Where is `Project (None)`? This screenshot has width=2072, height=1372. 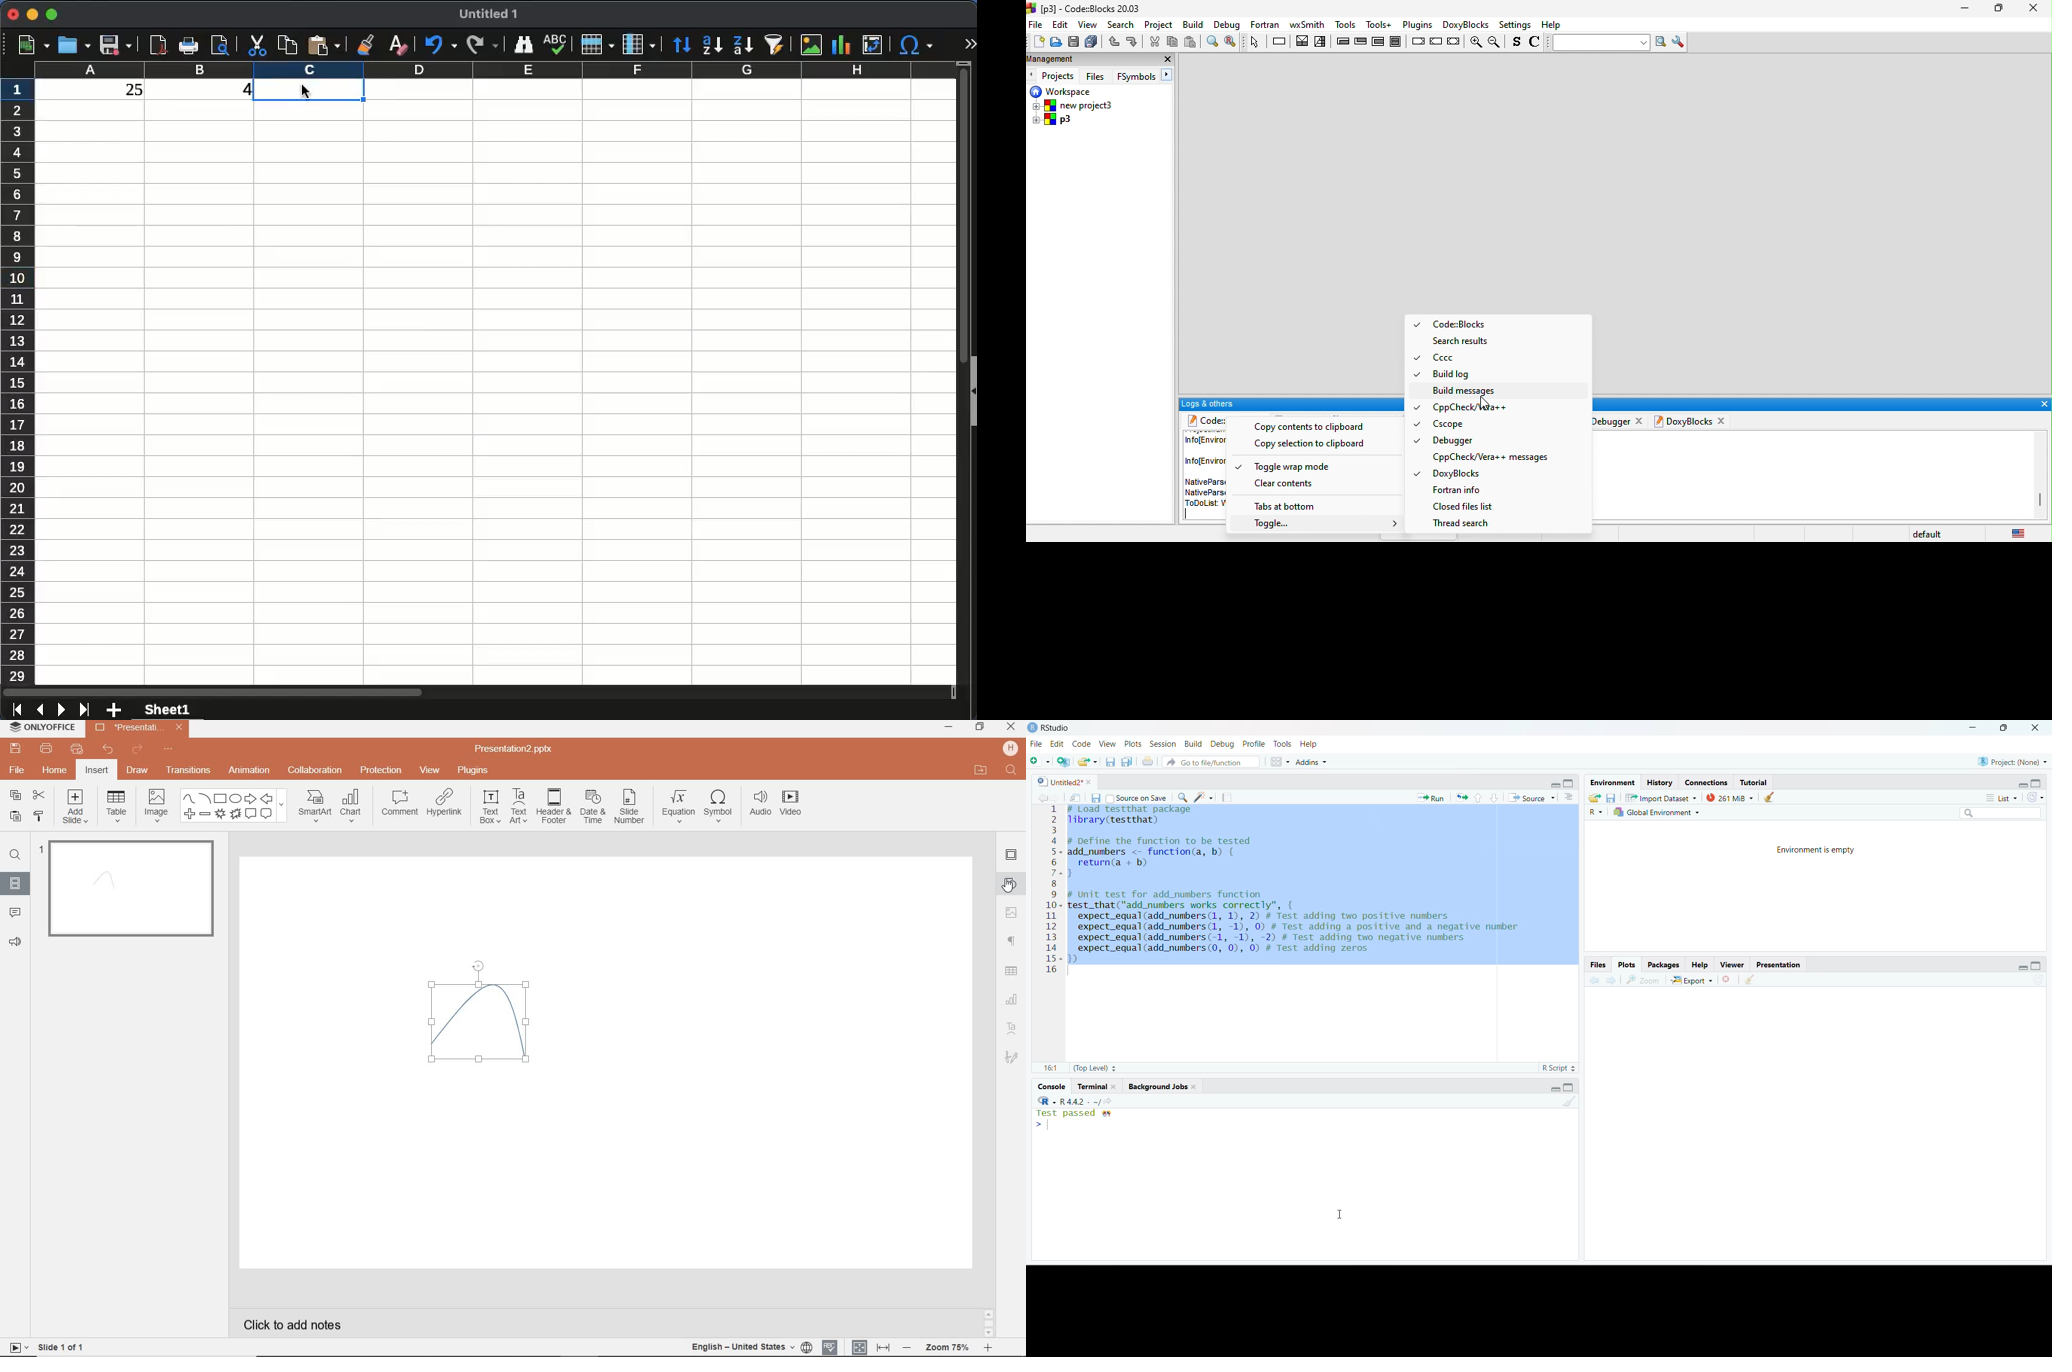 Project (None) is located at coordinates (2013, 762).